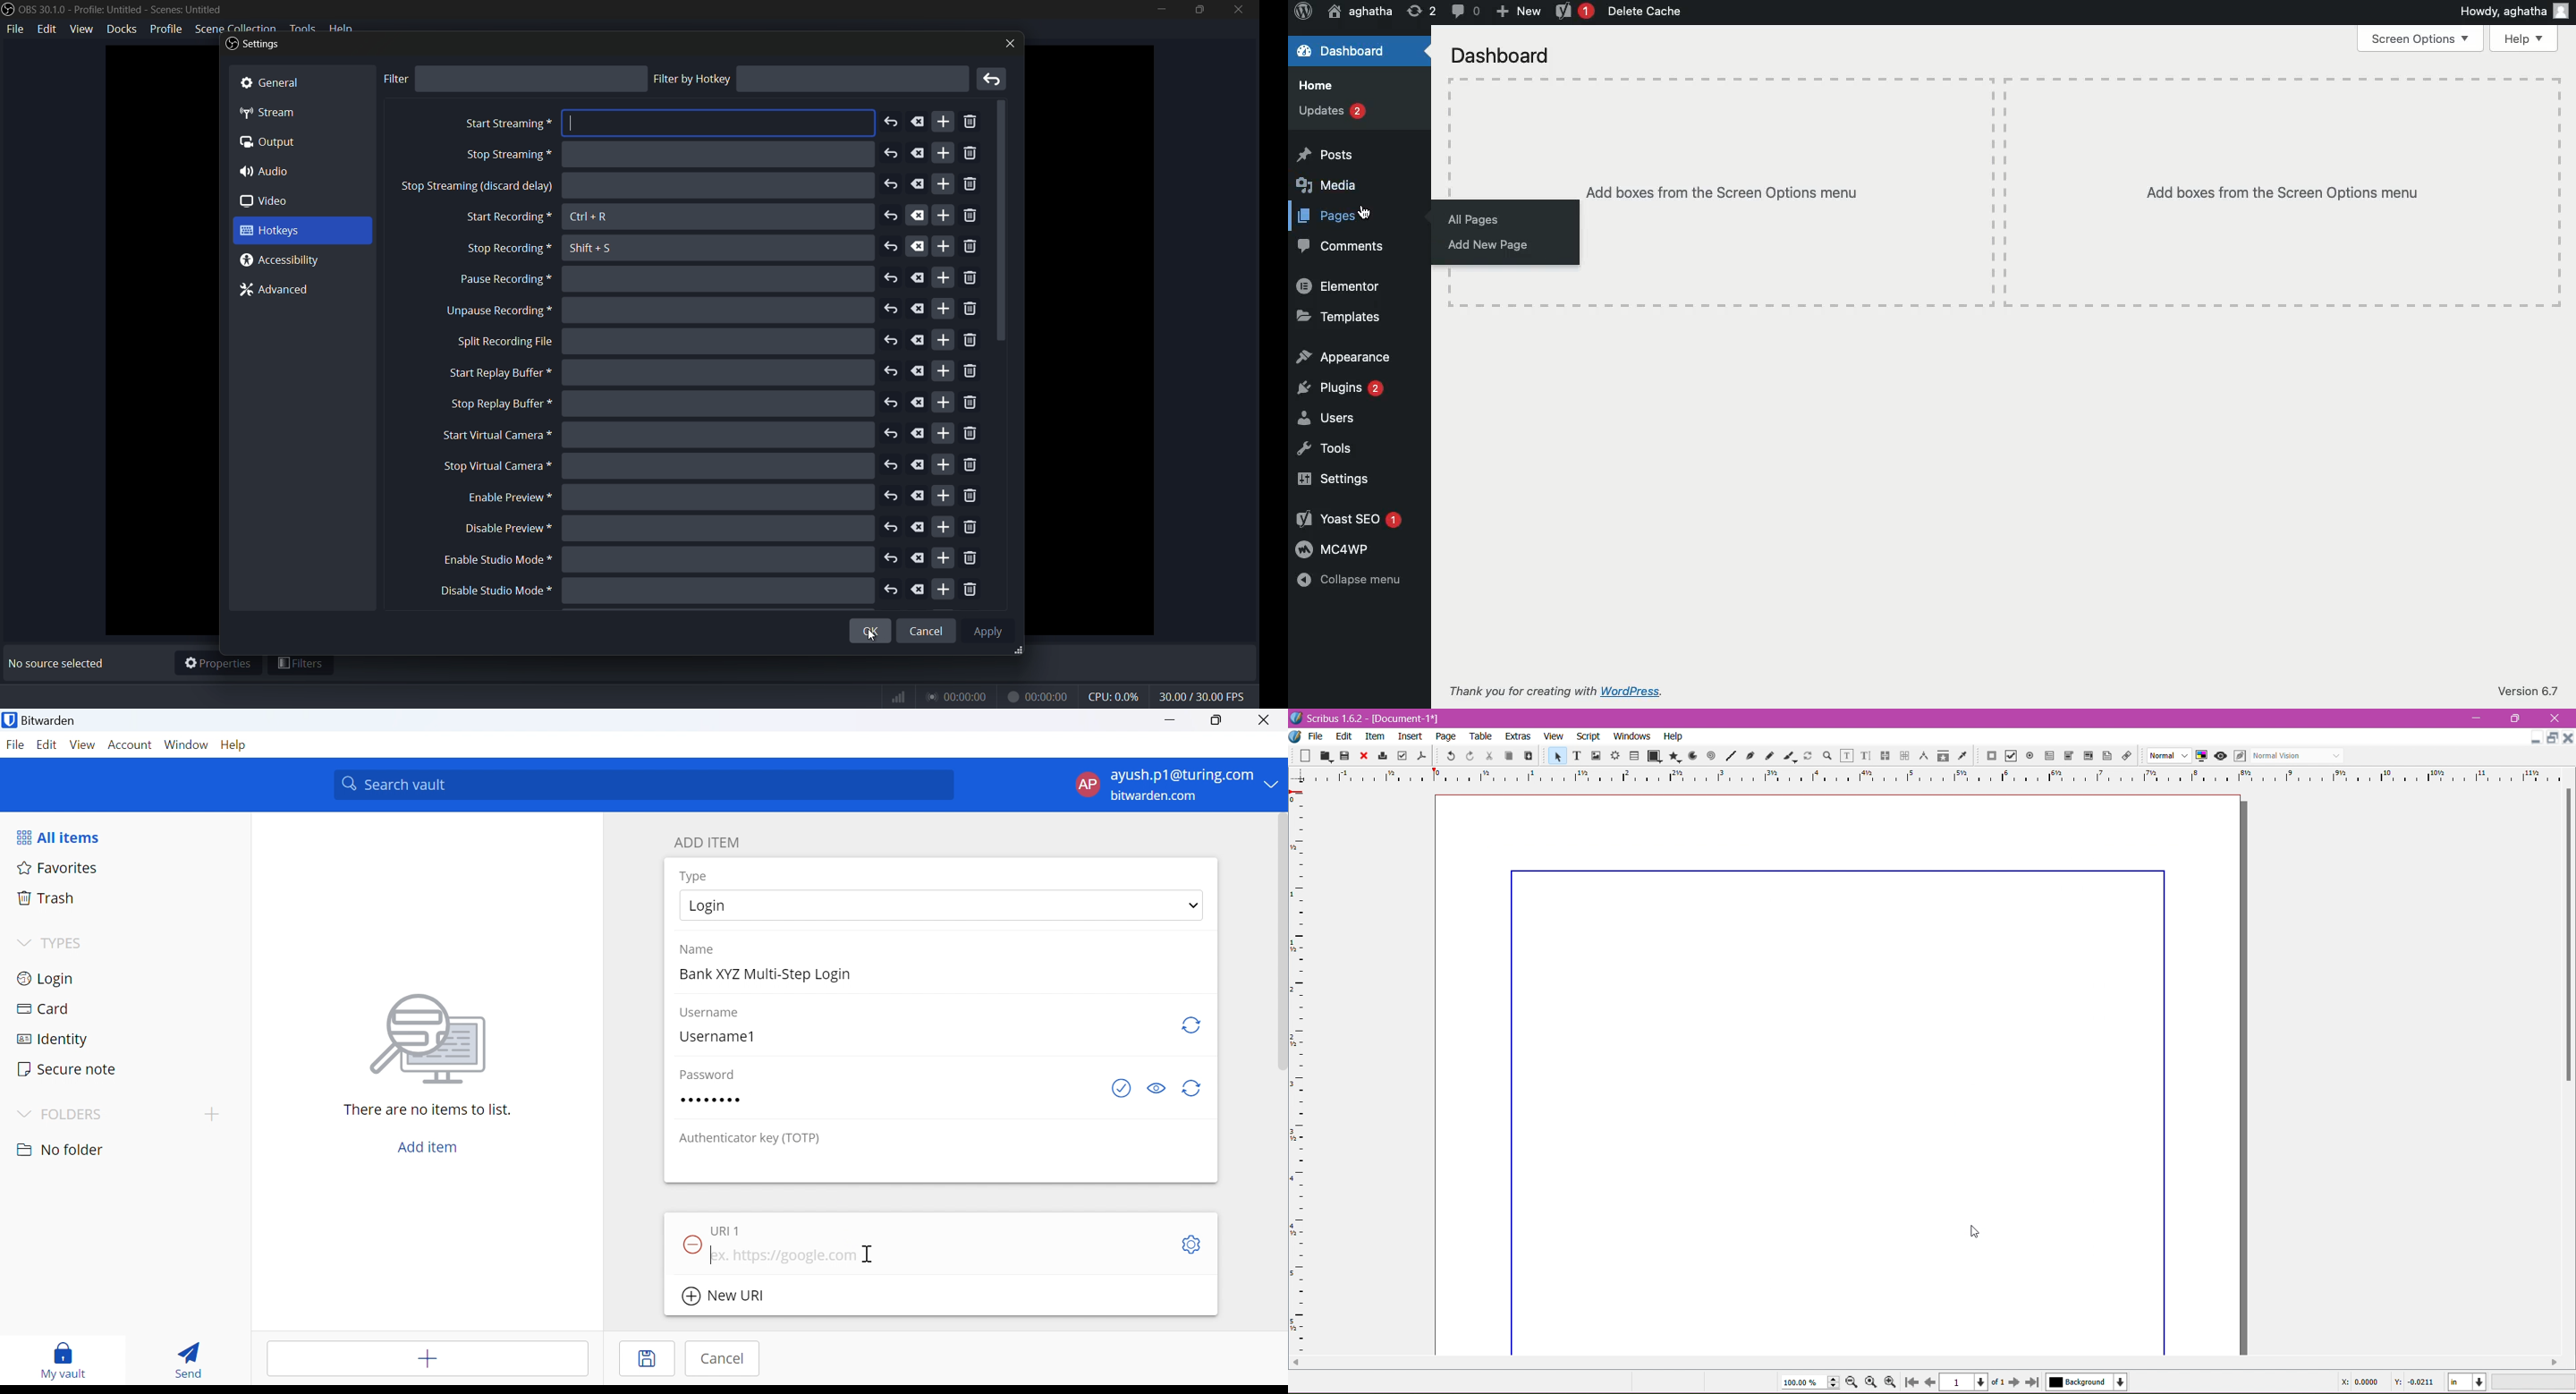 The image size is (2576, 1400). Describe the element at coordinates (1331, 548) in the screenshot. I see `MC4WP` at that location.